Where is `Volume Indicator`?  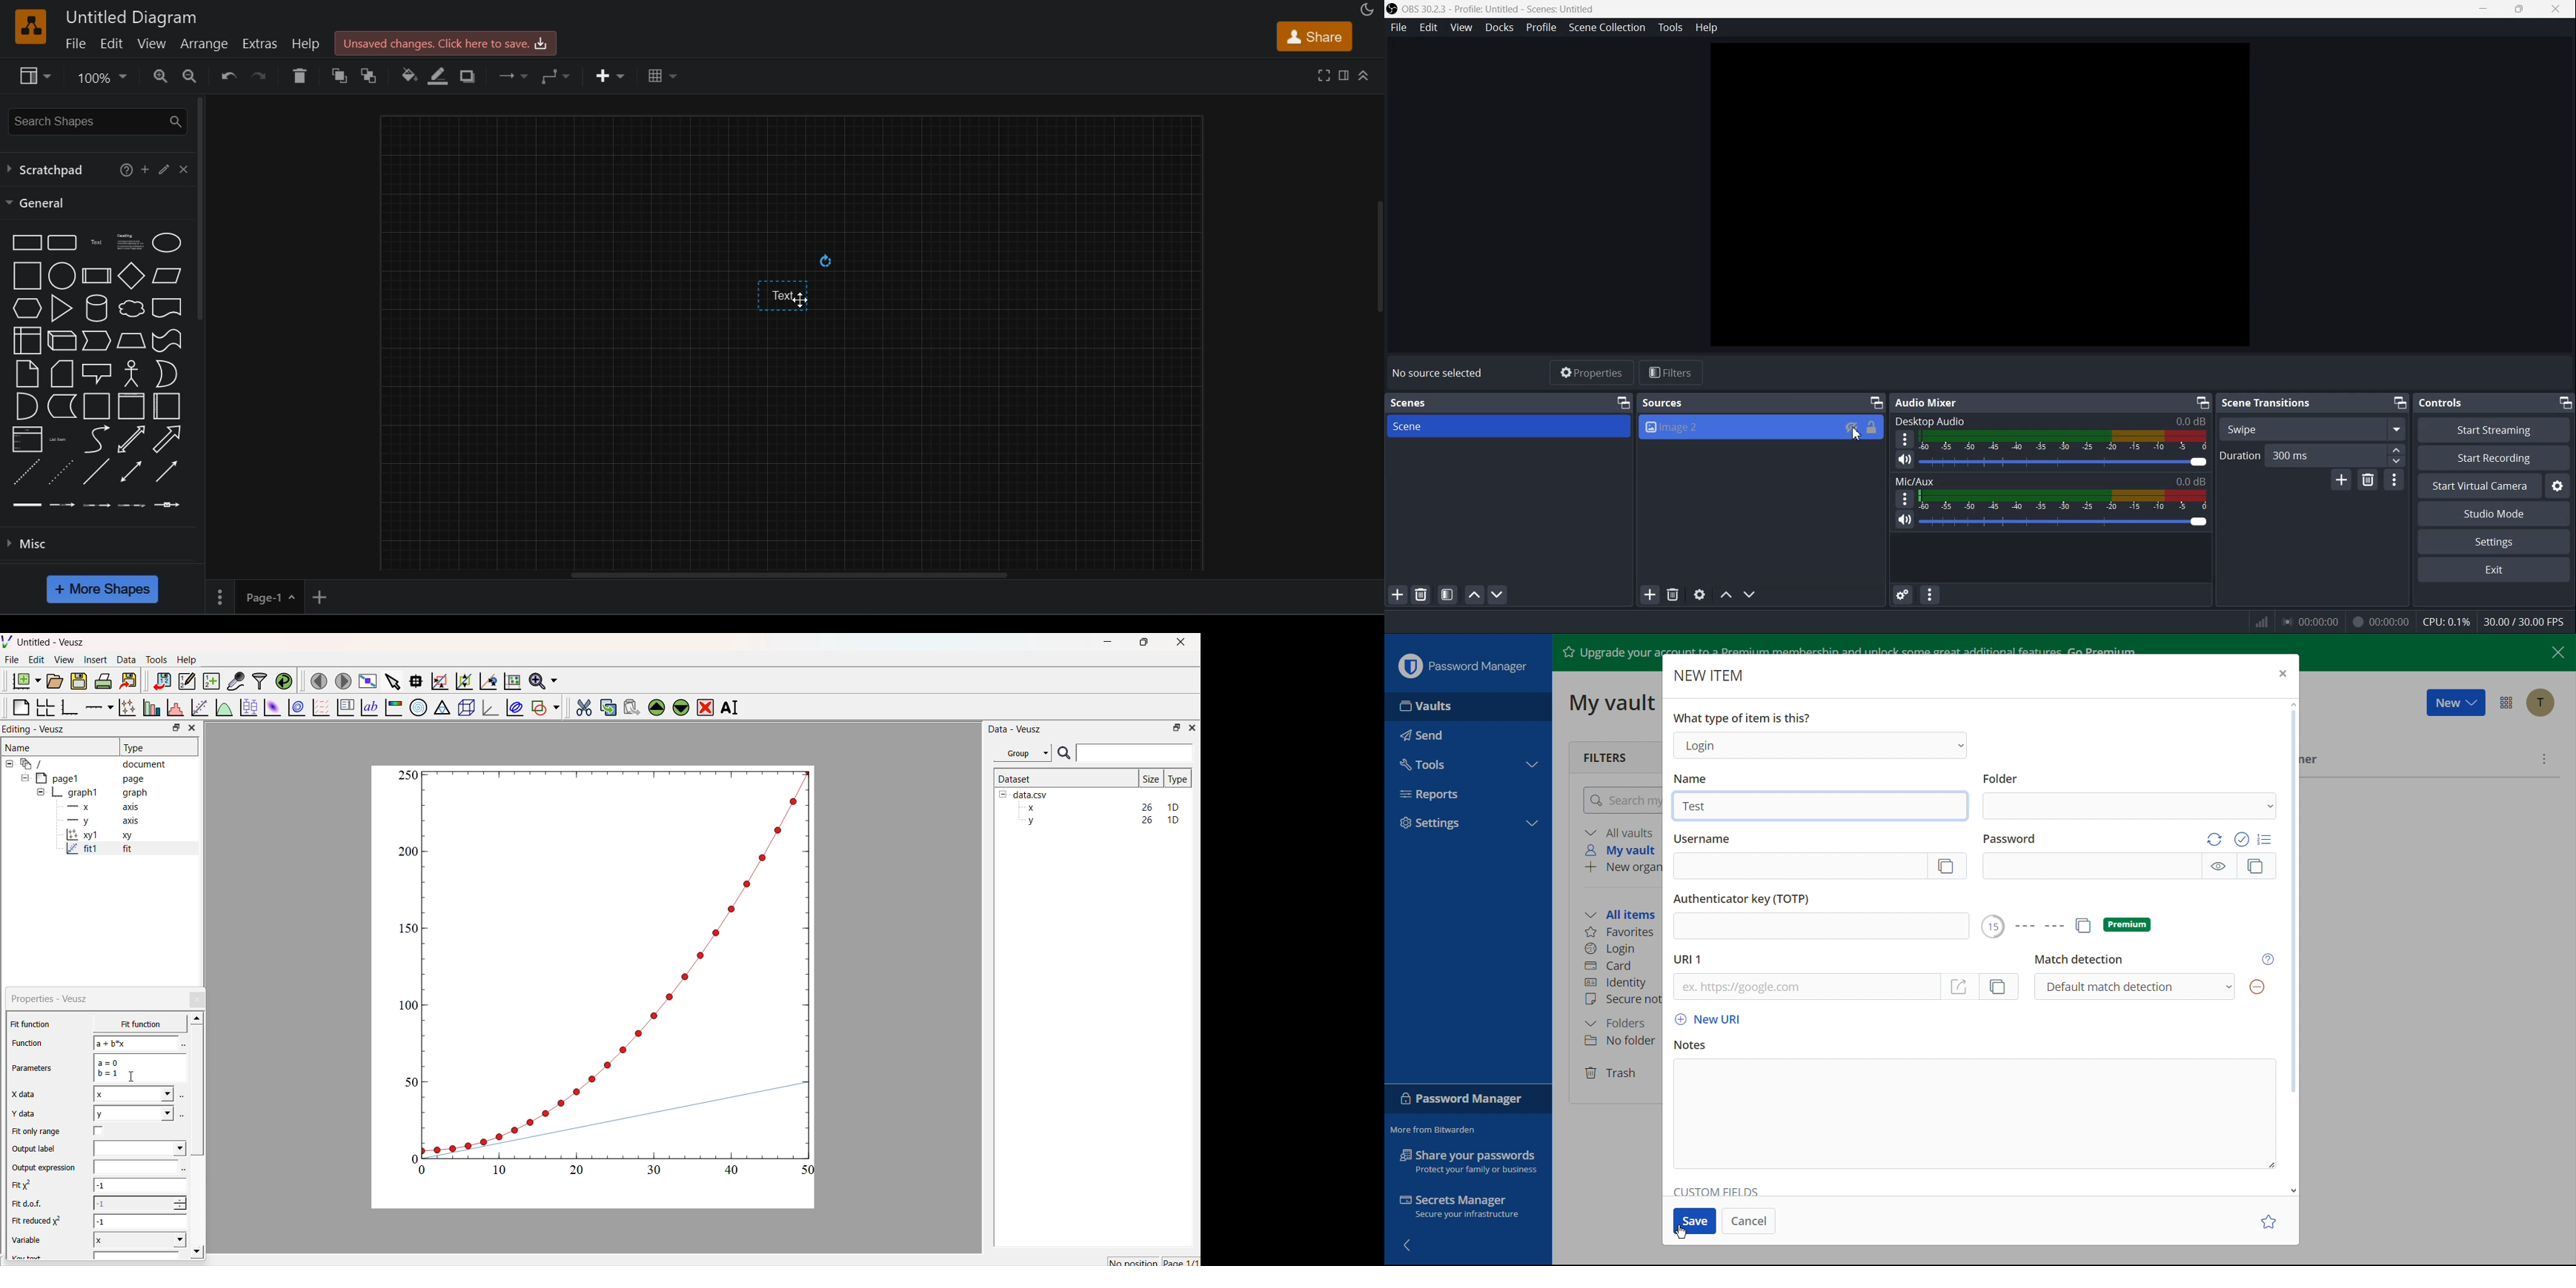 Volume Indicator is located at coordinates (2064, 498).